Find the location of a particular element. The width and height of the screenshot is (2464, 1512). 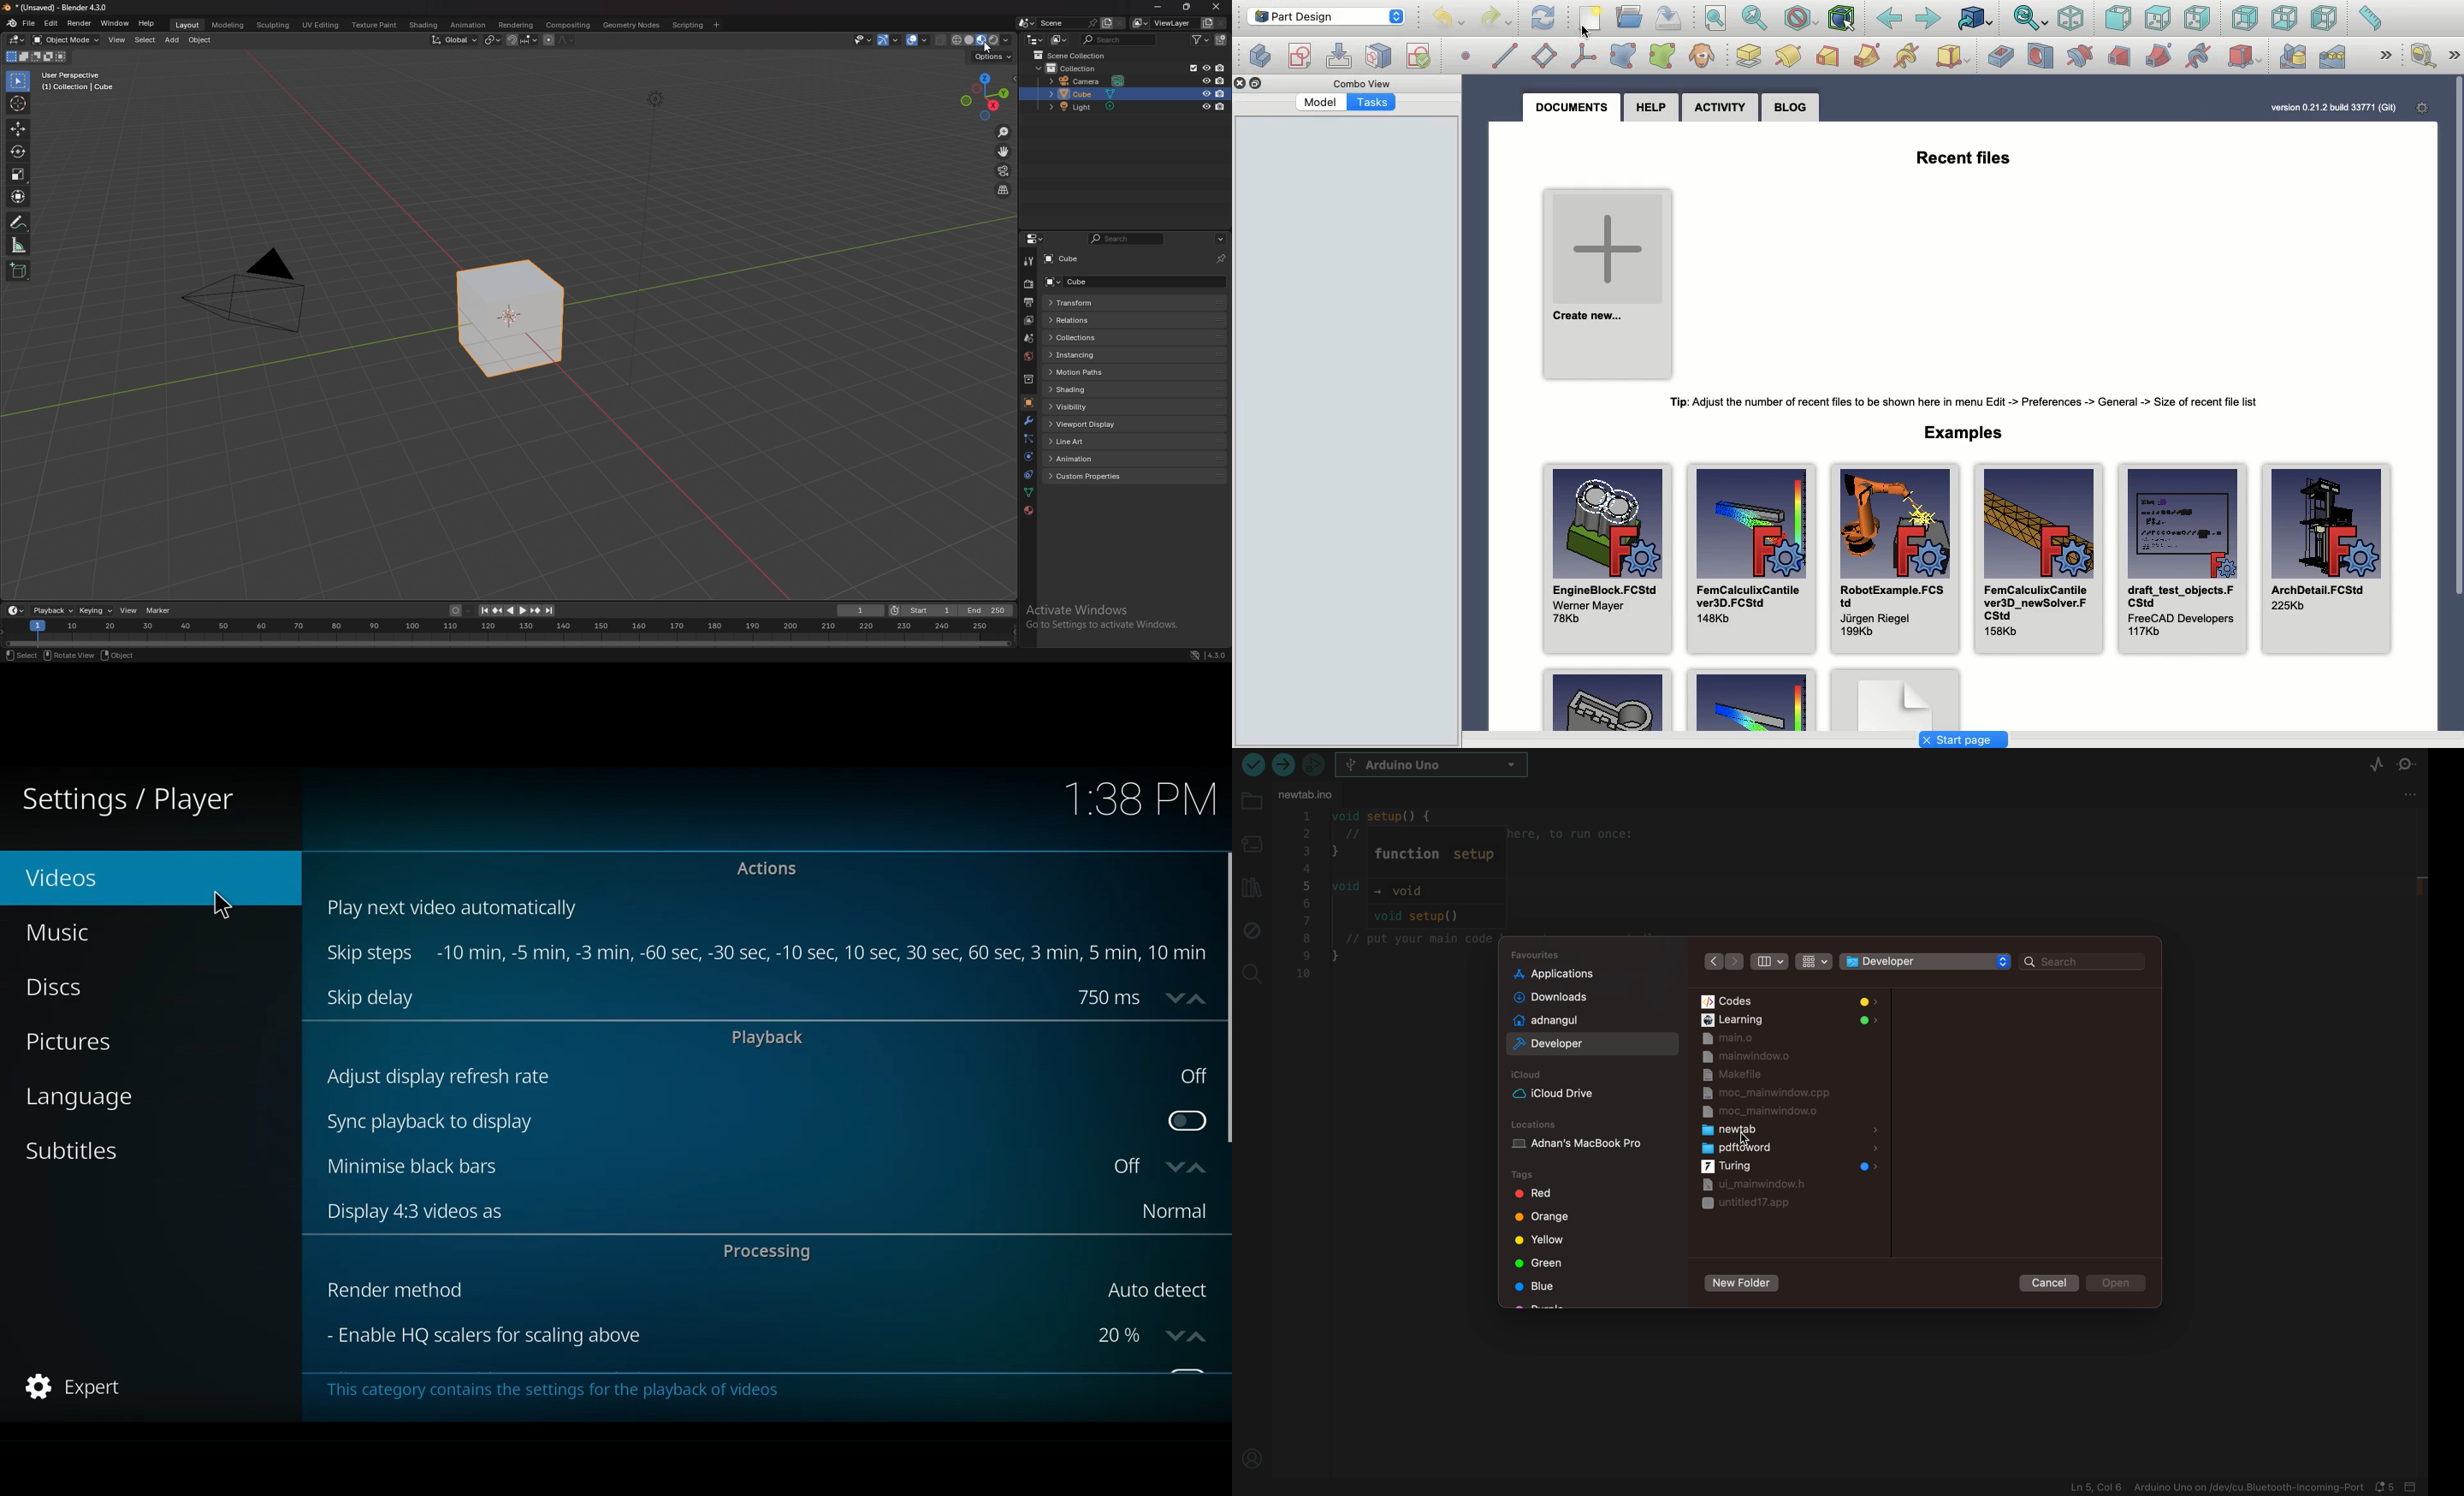

newtab.io is located at coordinates (1313, 792).